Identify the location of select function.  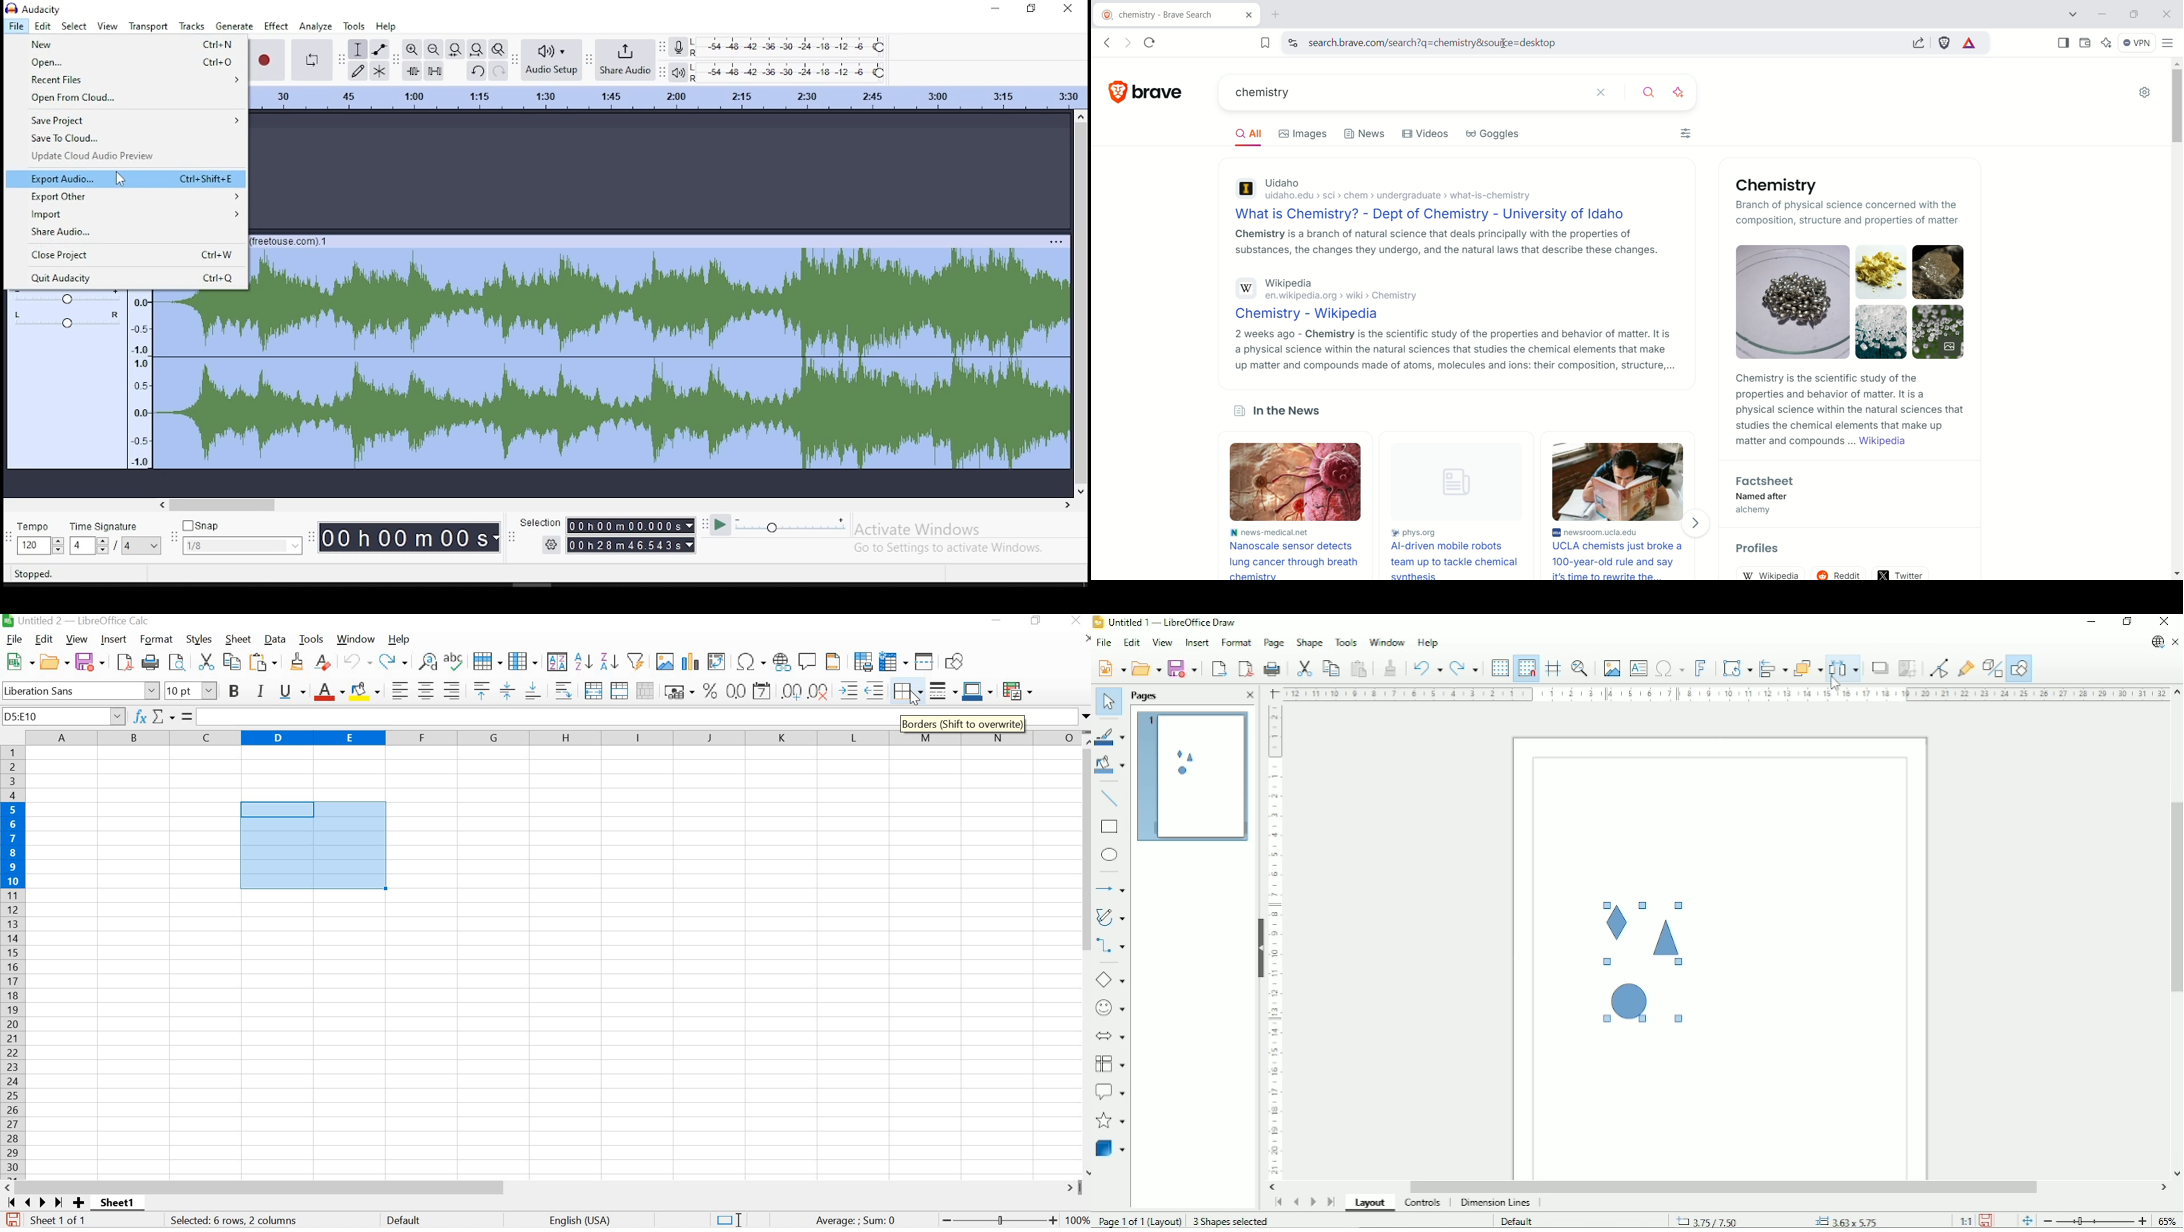
(172, 716).